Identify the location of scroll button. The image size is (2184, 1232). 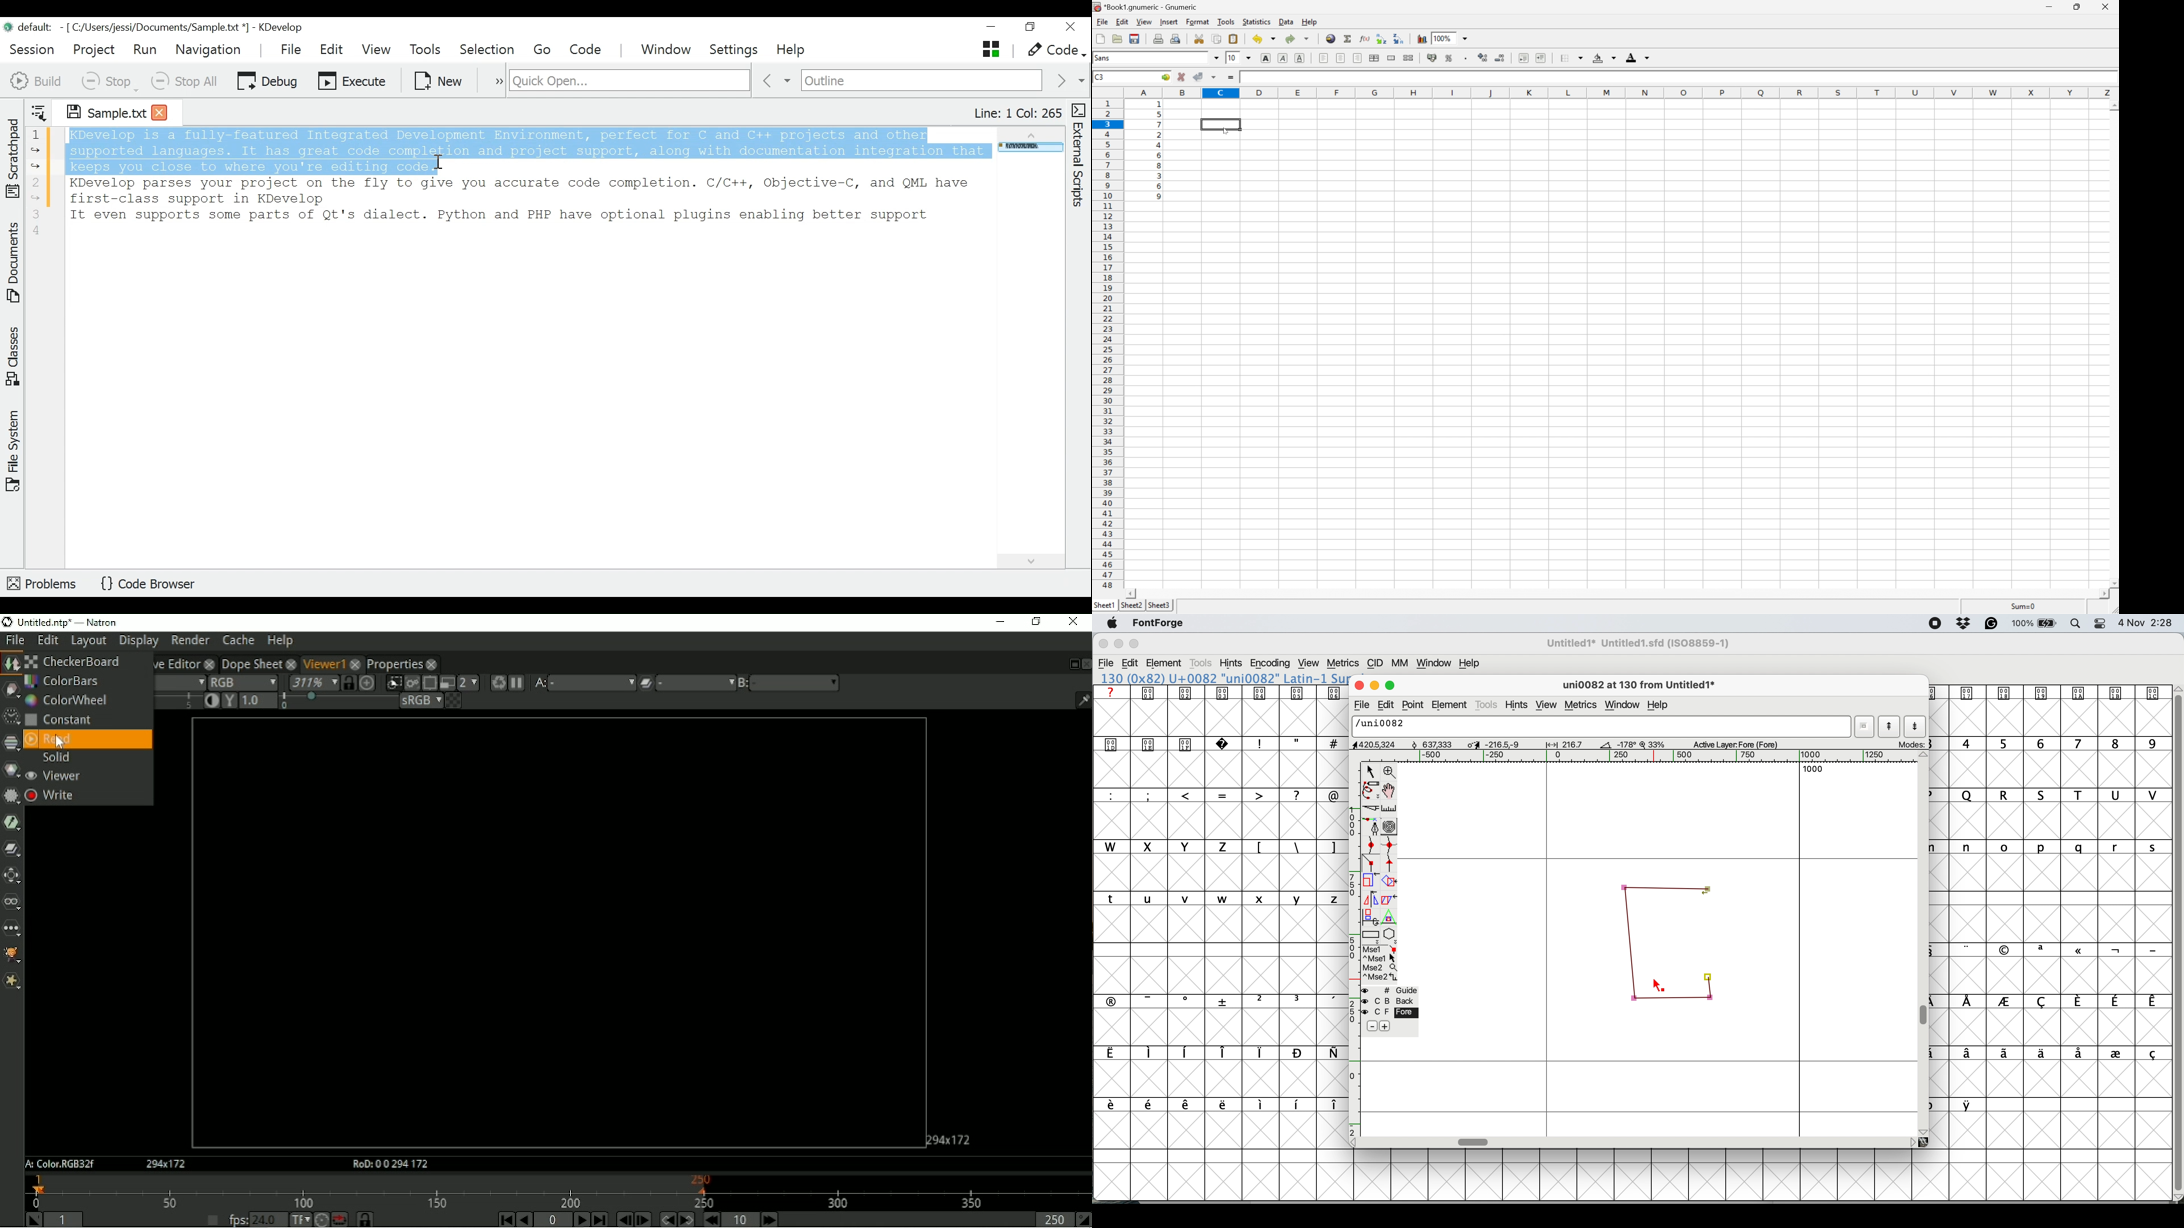
(1924, 1132).